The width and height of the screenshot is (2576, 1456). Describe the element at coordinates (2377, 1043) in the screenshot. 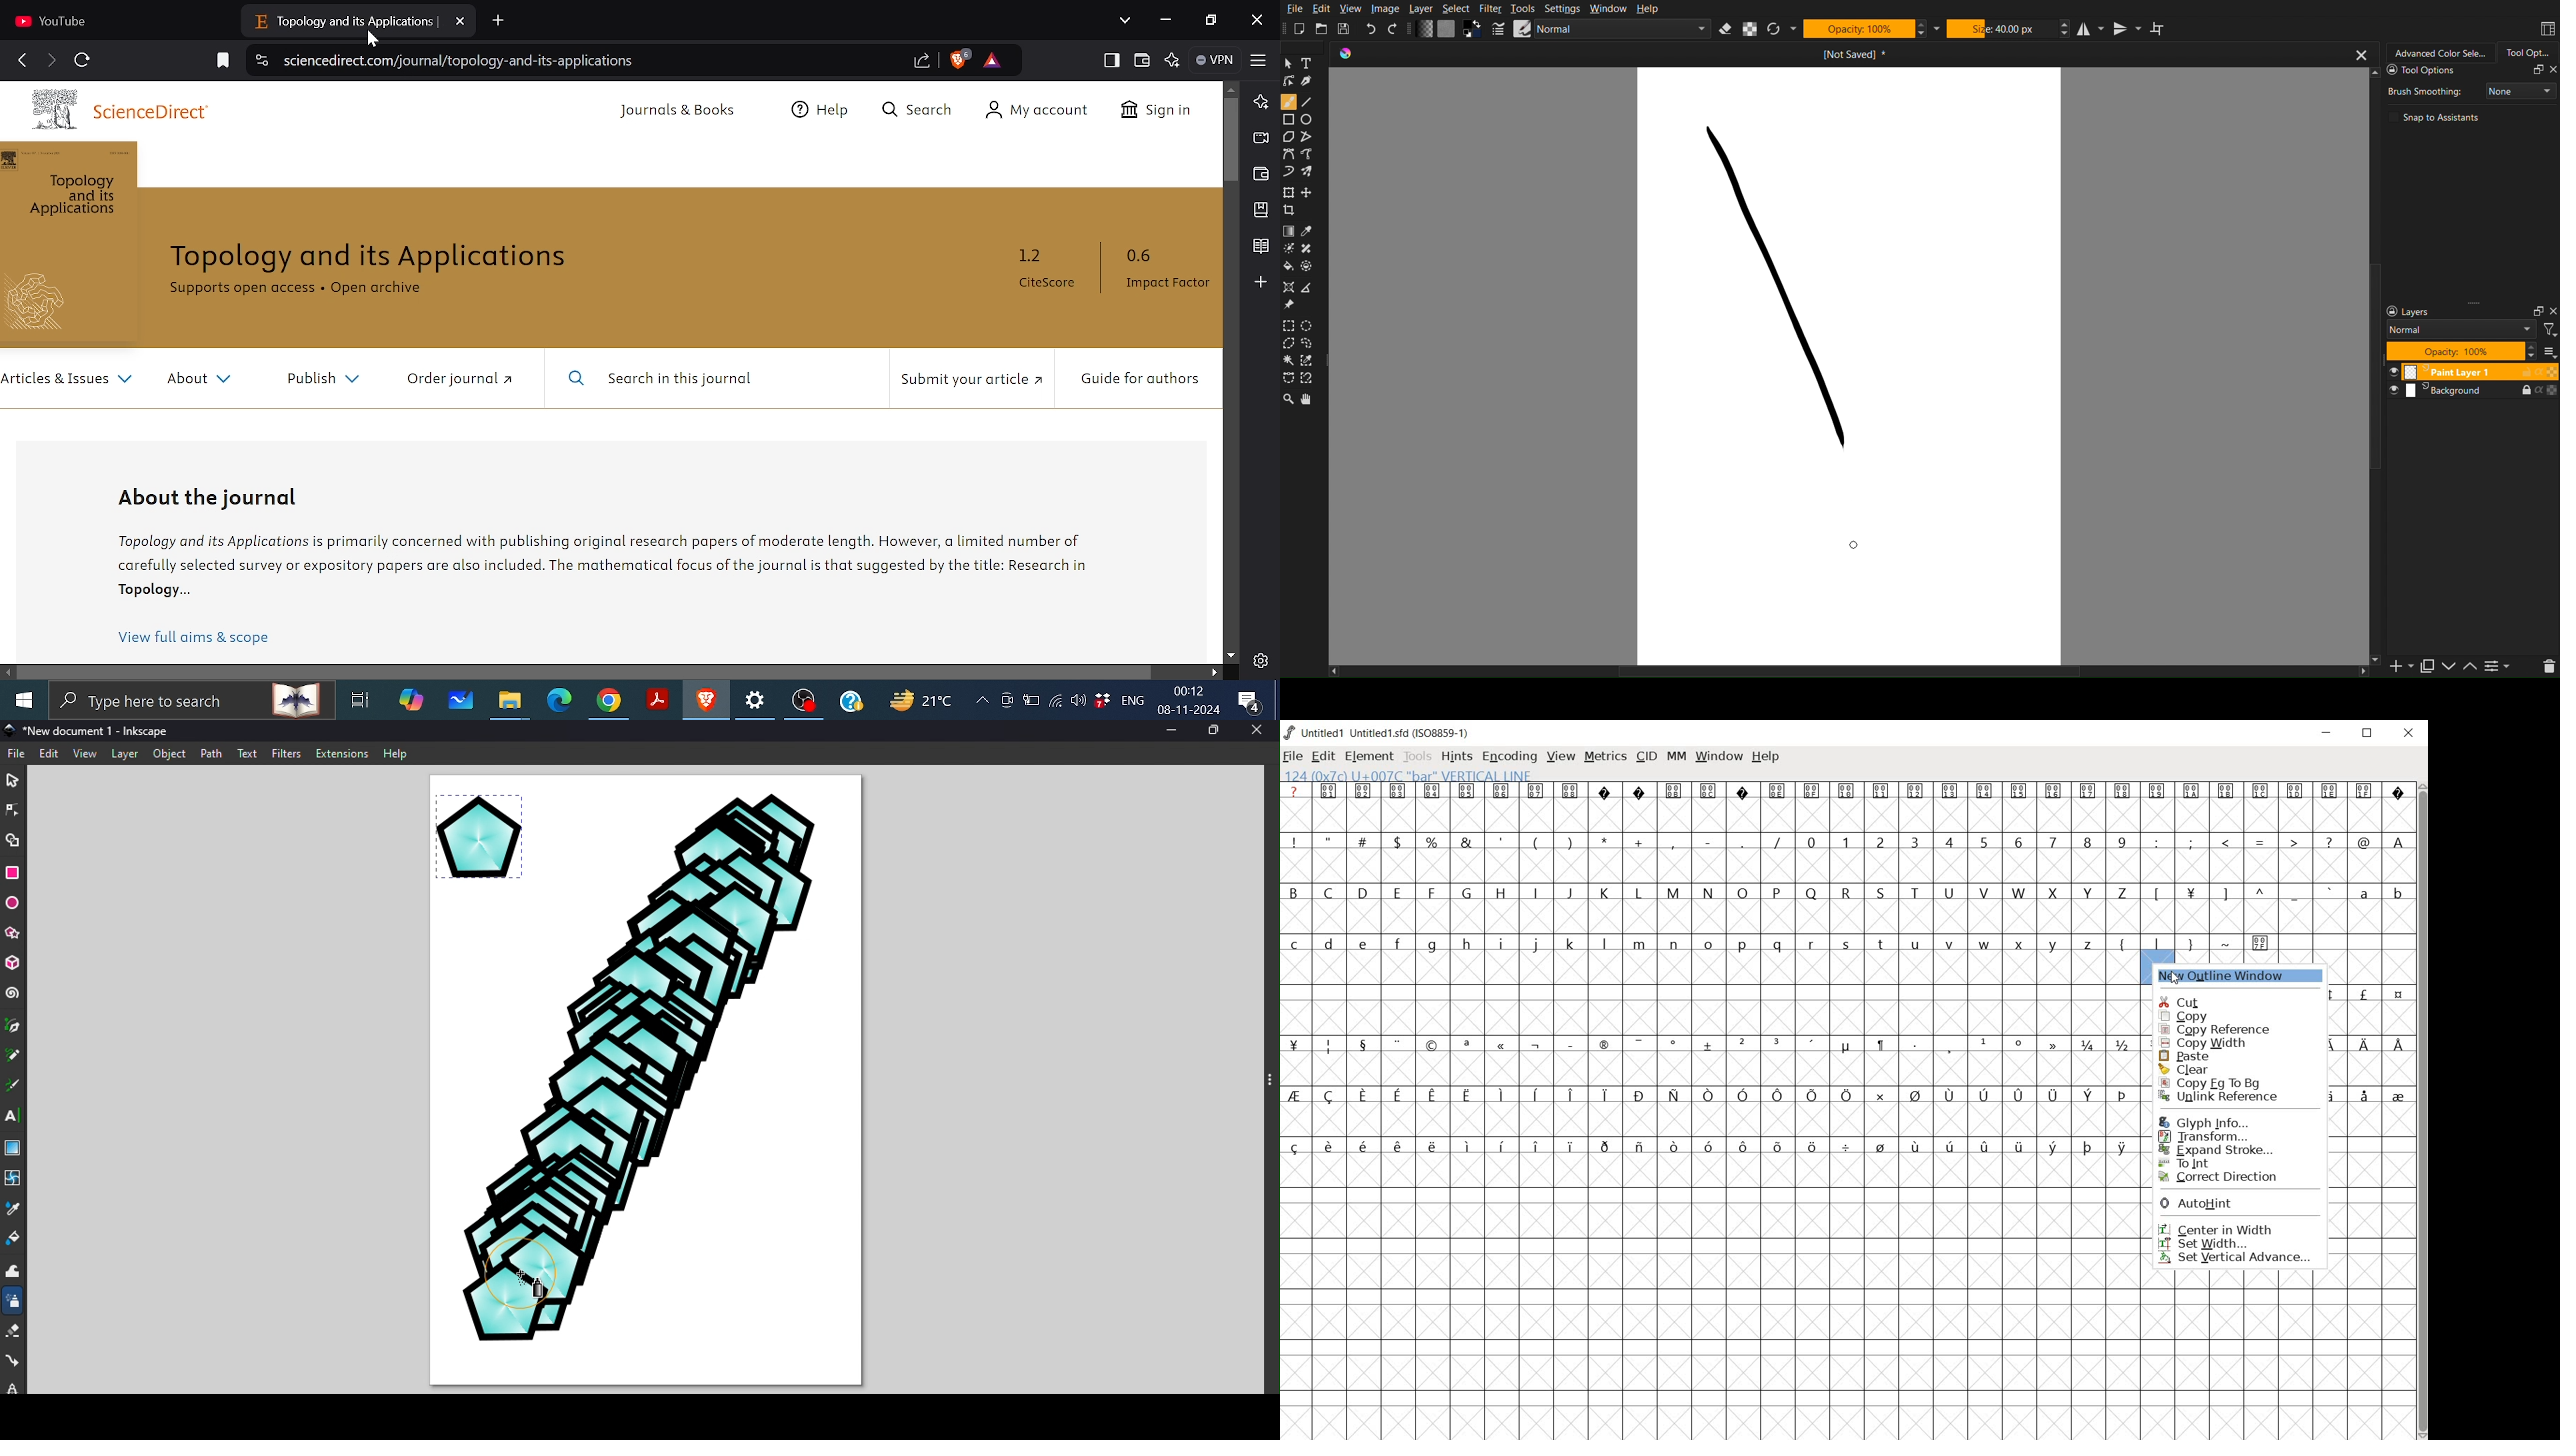

I see `special sybols` at that location.